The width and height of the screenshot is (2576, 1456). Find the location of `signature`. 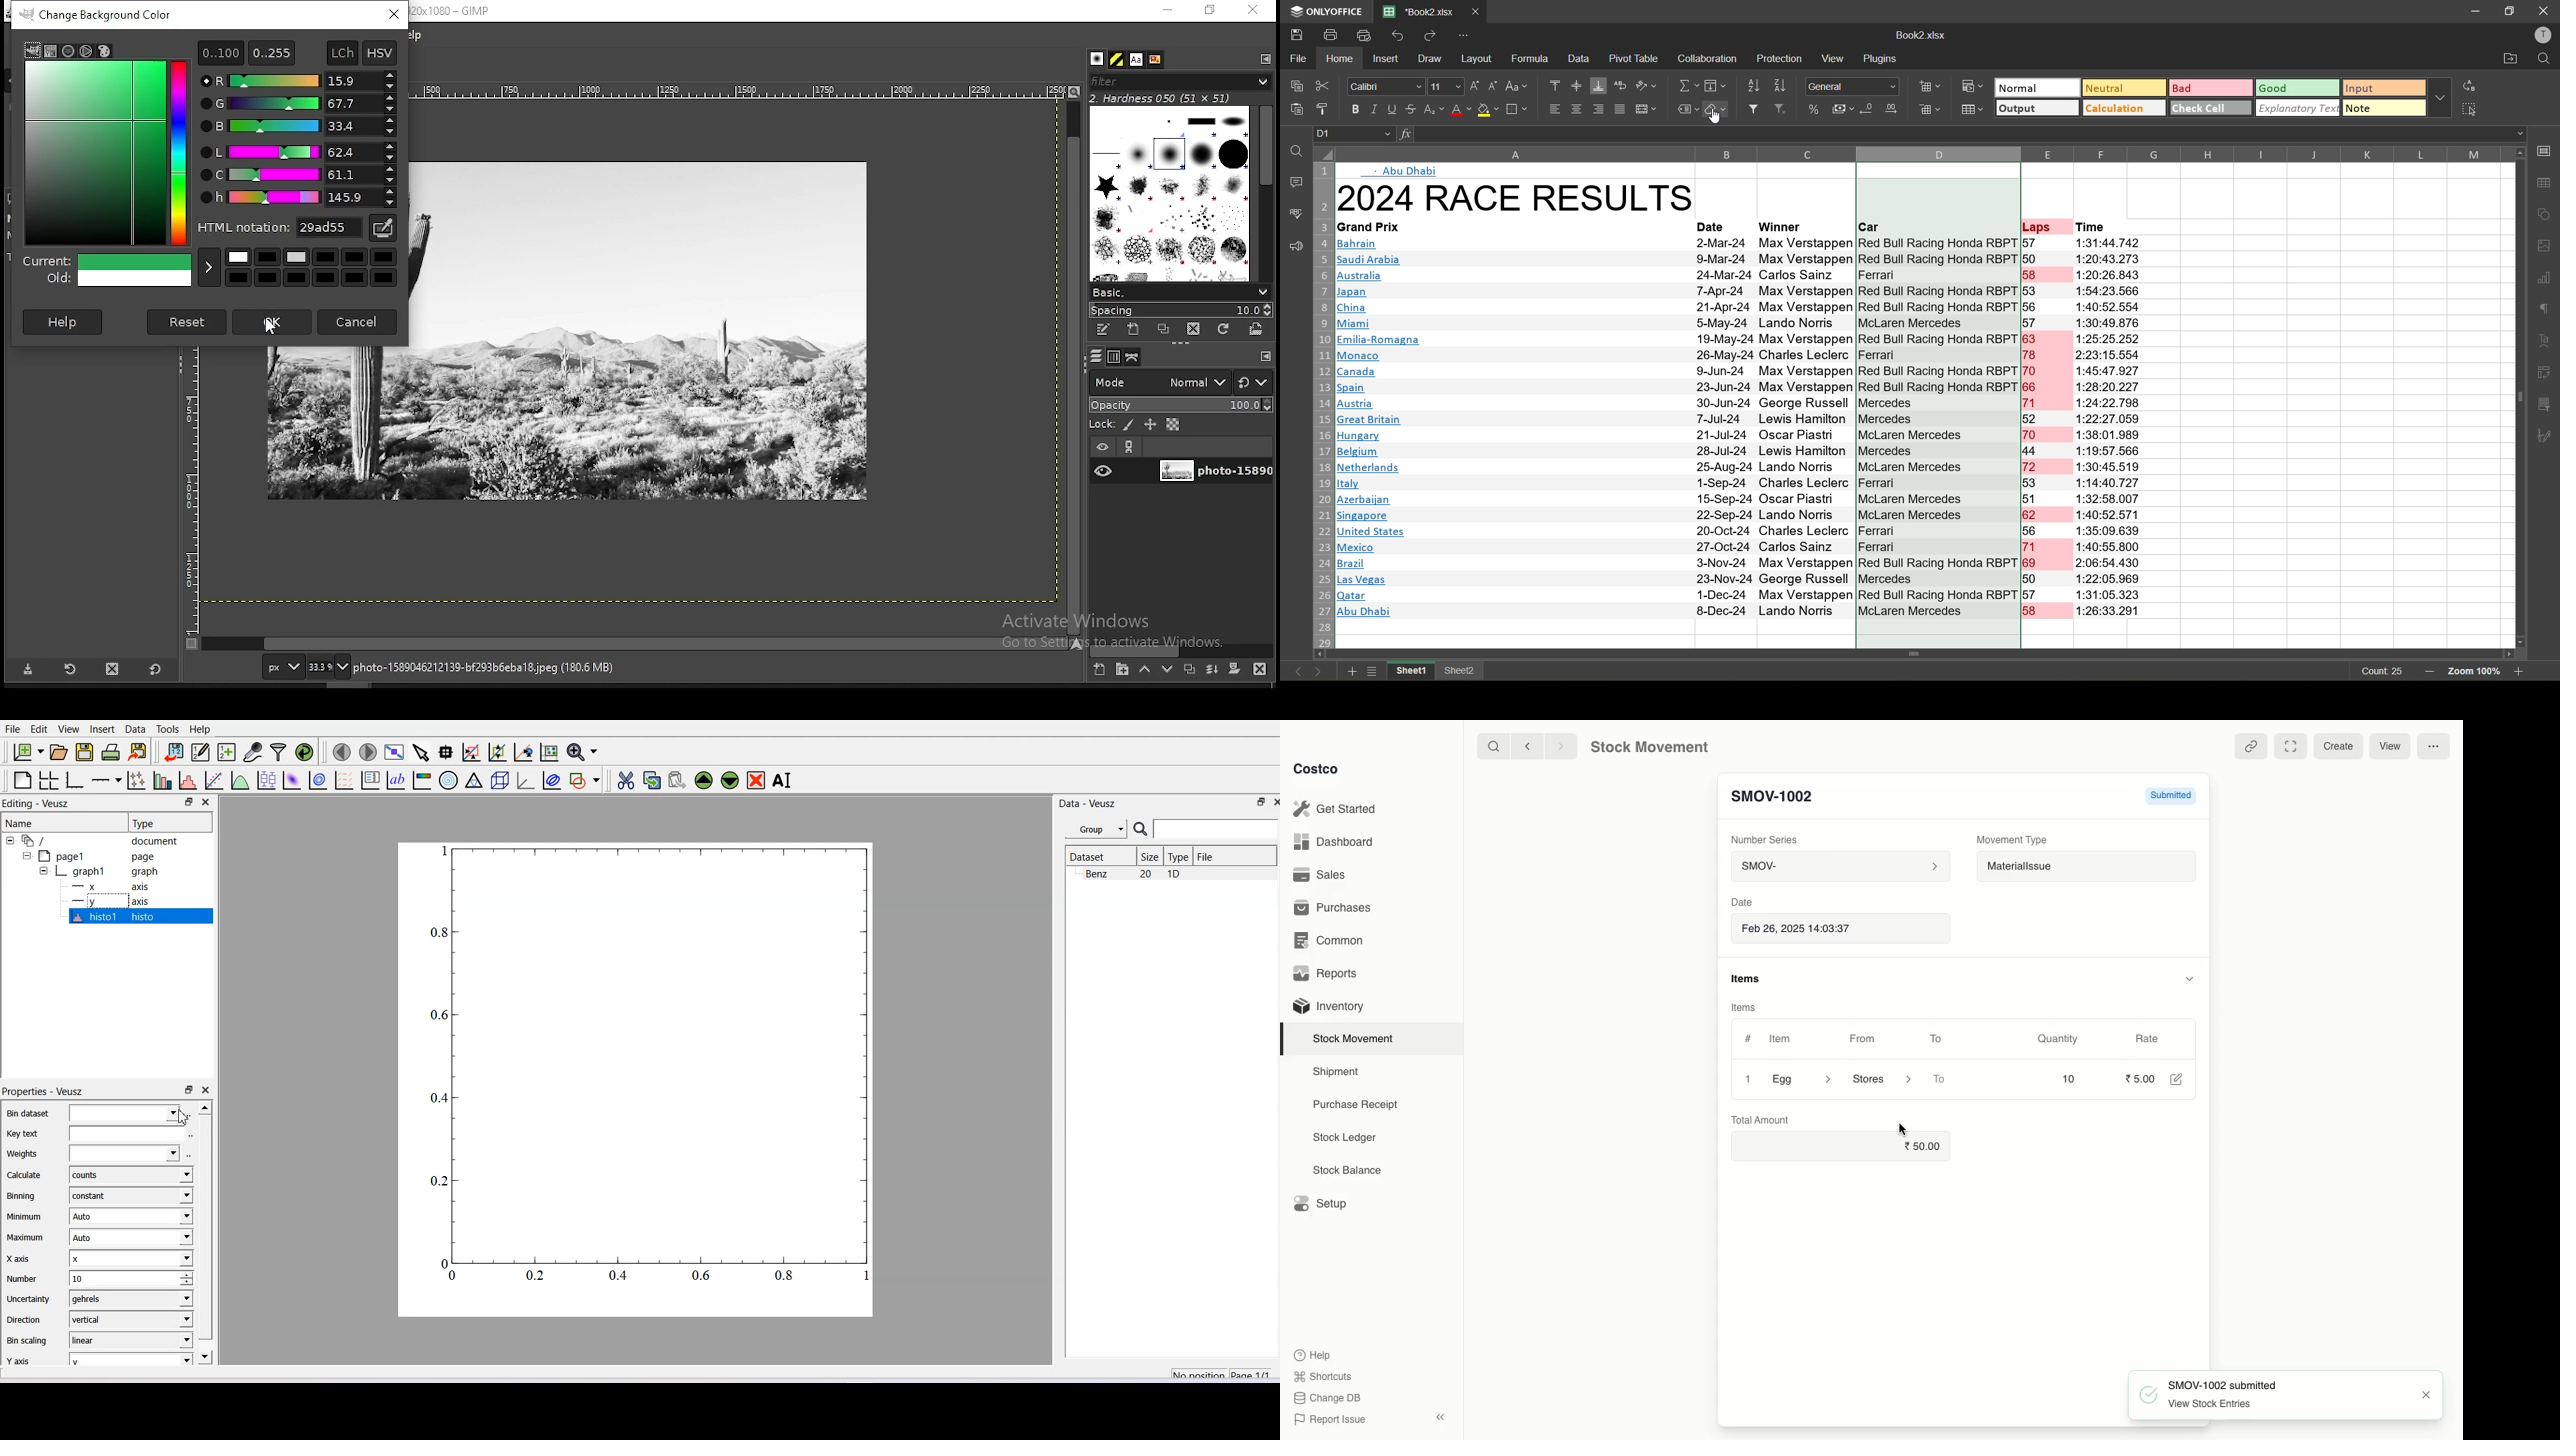

signature is located at coordinates (2547, 437).